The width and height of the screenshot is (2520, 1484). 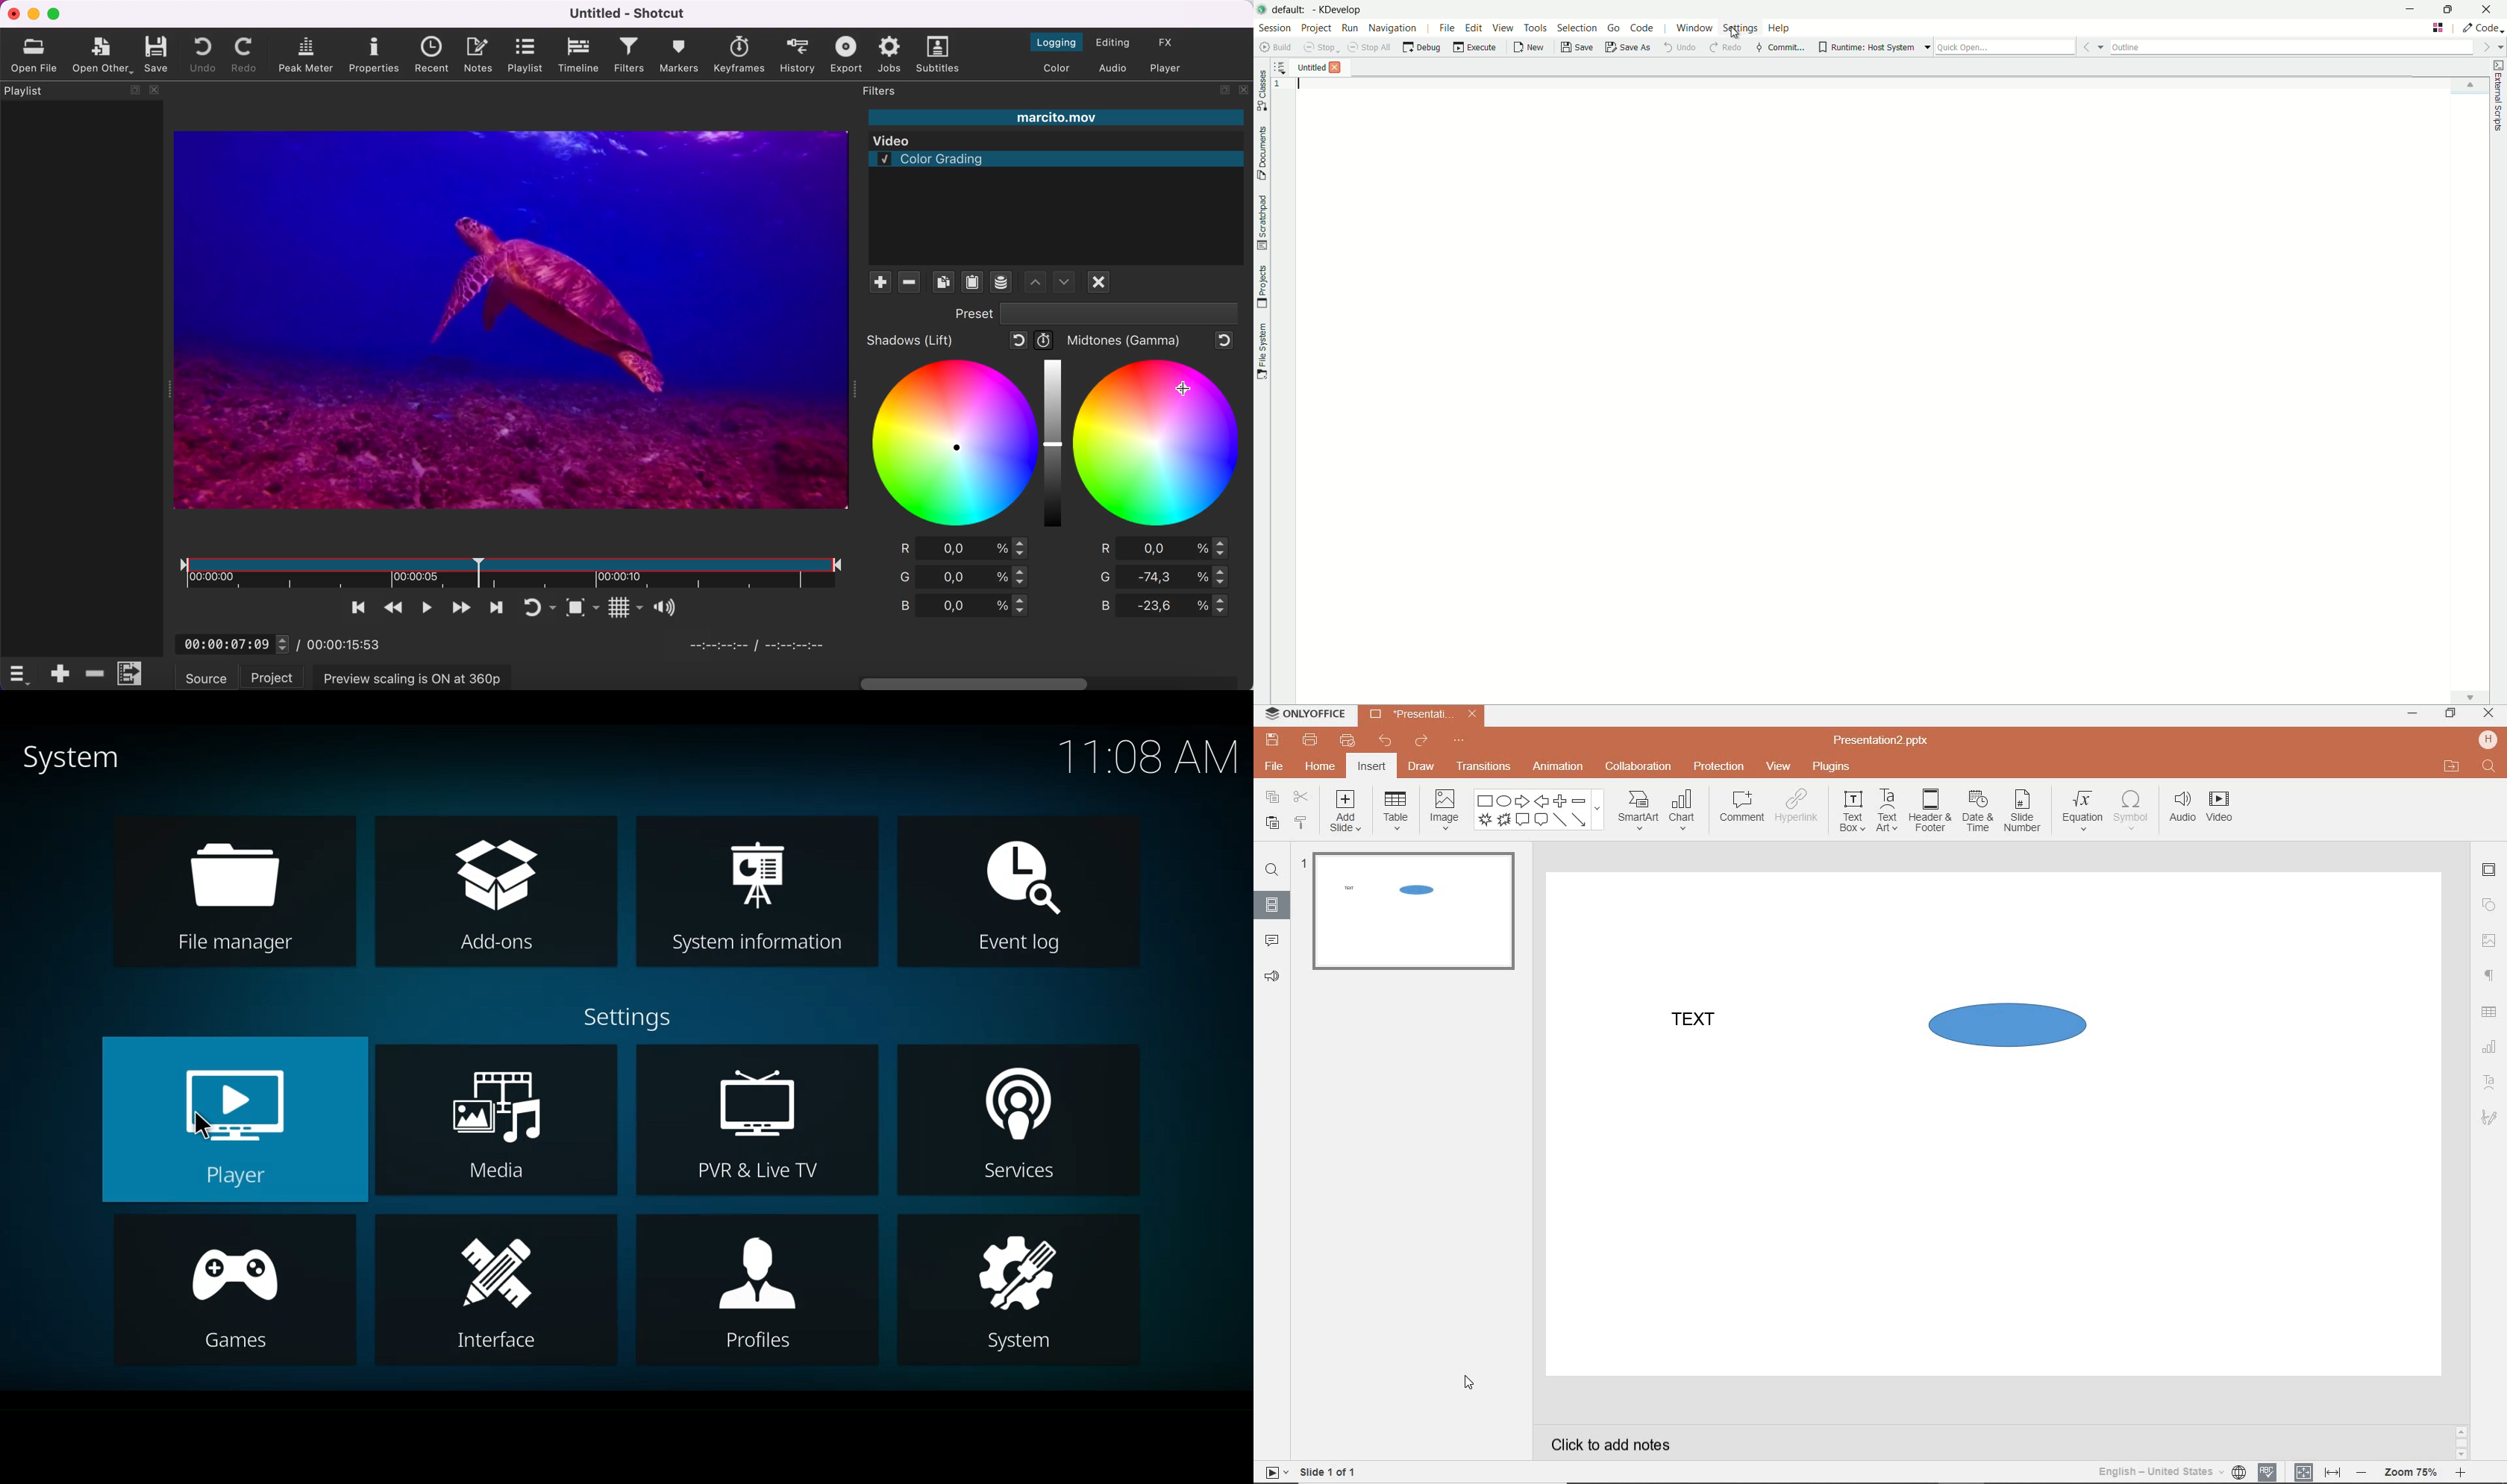 I want to click on maximize, so click(x=1224, y=92).